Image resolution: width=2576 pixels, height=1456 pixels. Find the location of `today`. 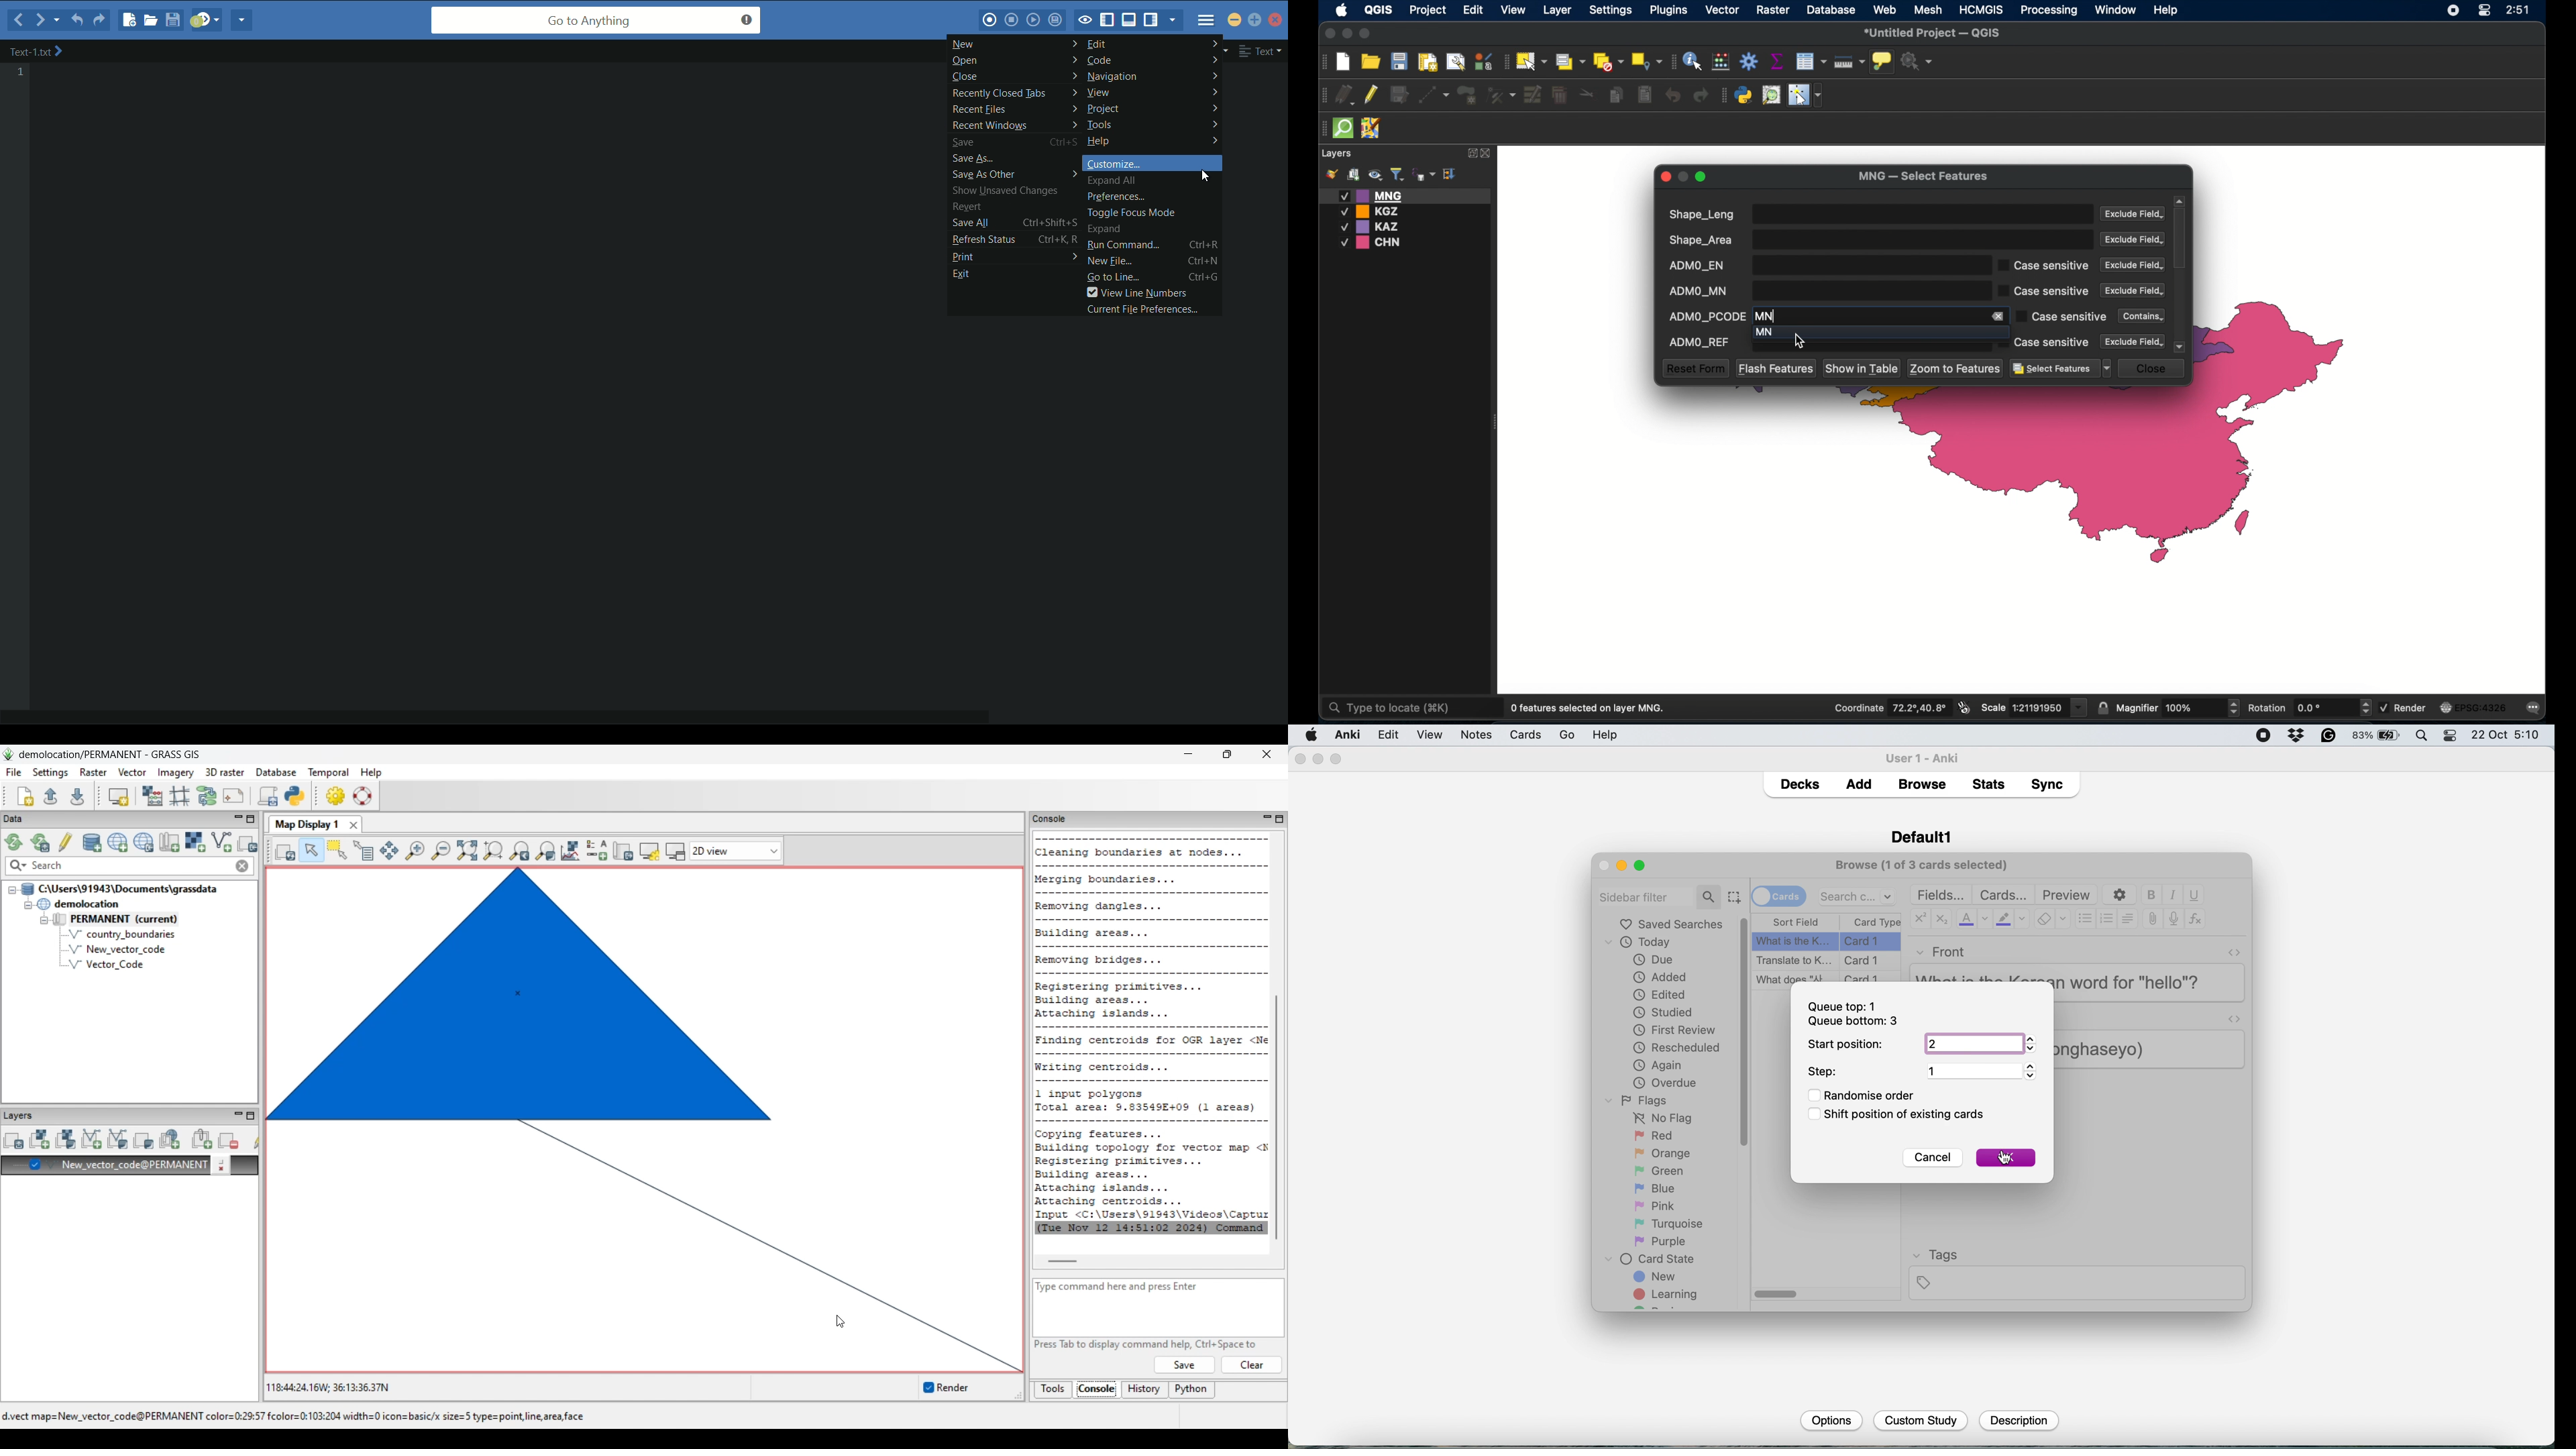

today is located at coordinates (1643, 943).